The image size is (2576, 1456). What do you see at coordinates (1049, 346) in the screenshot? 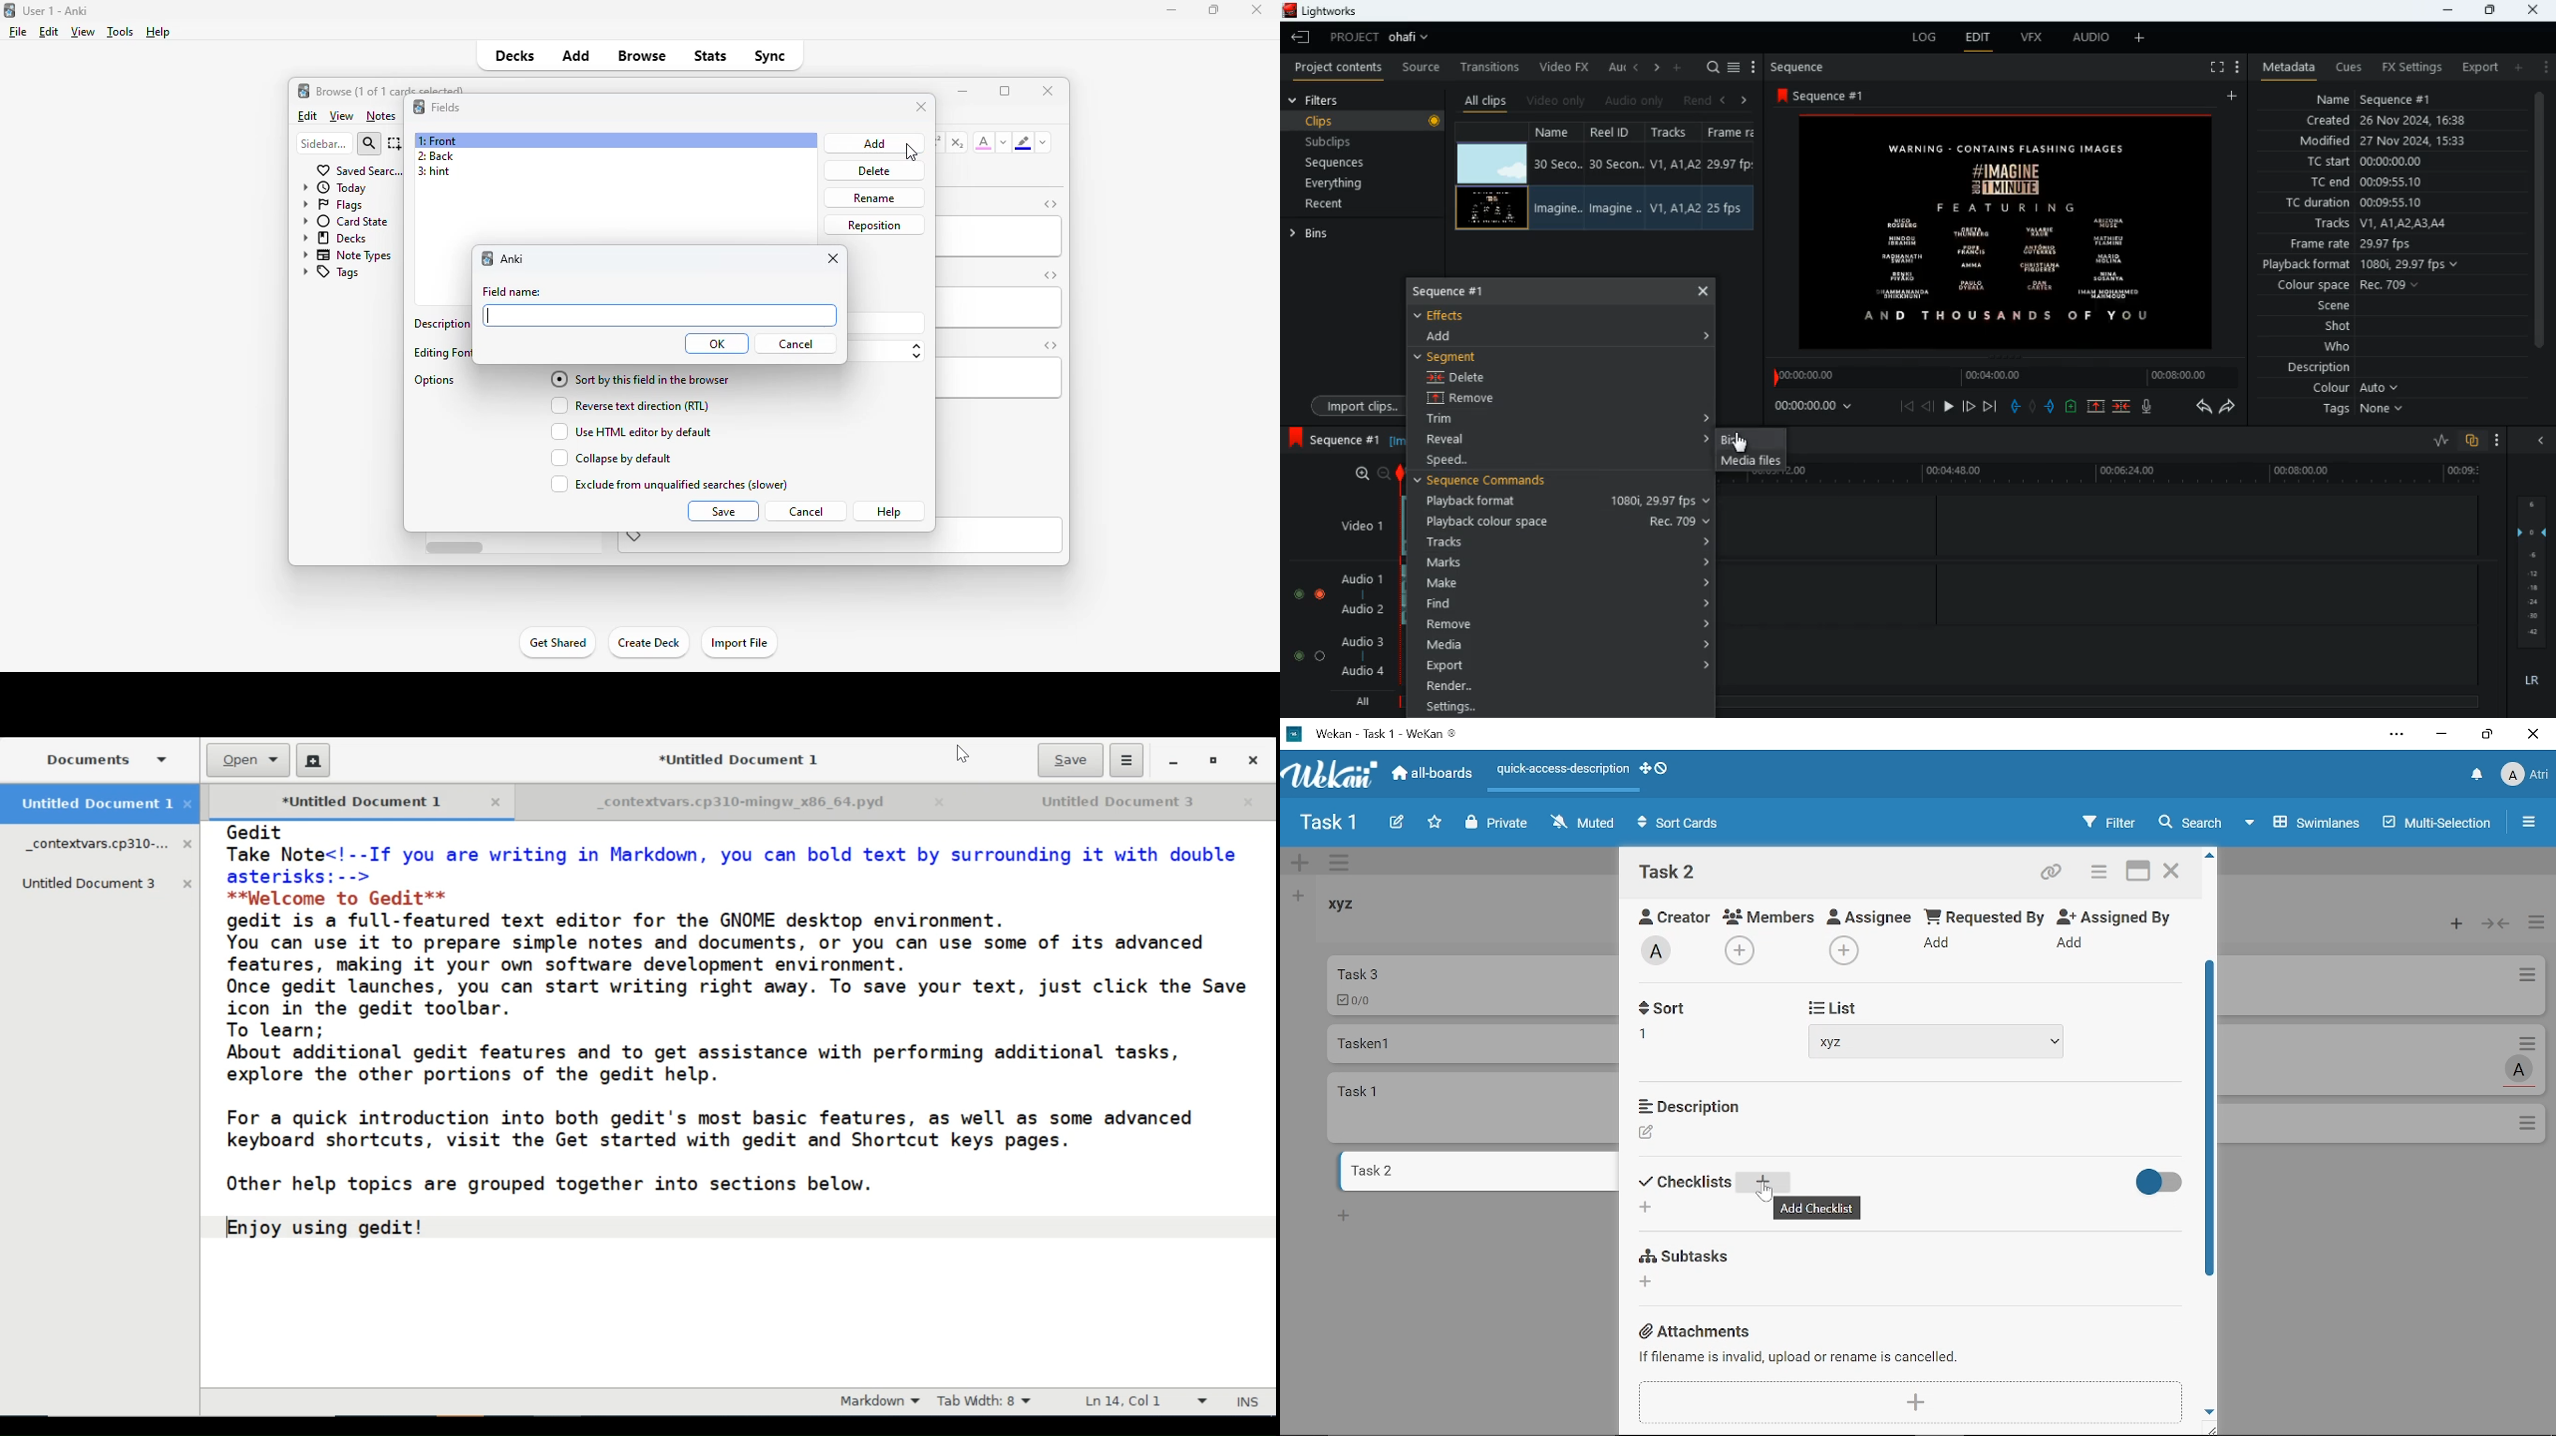
I see `toggle HTML editor` at bounding box center [1049, 346].